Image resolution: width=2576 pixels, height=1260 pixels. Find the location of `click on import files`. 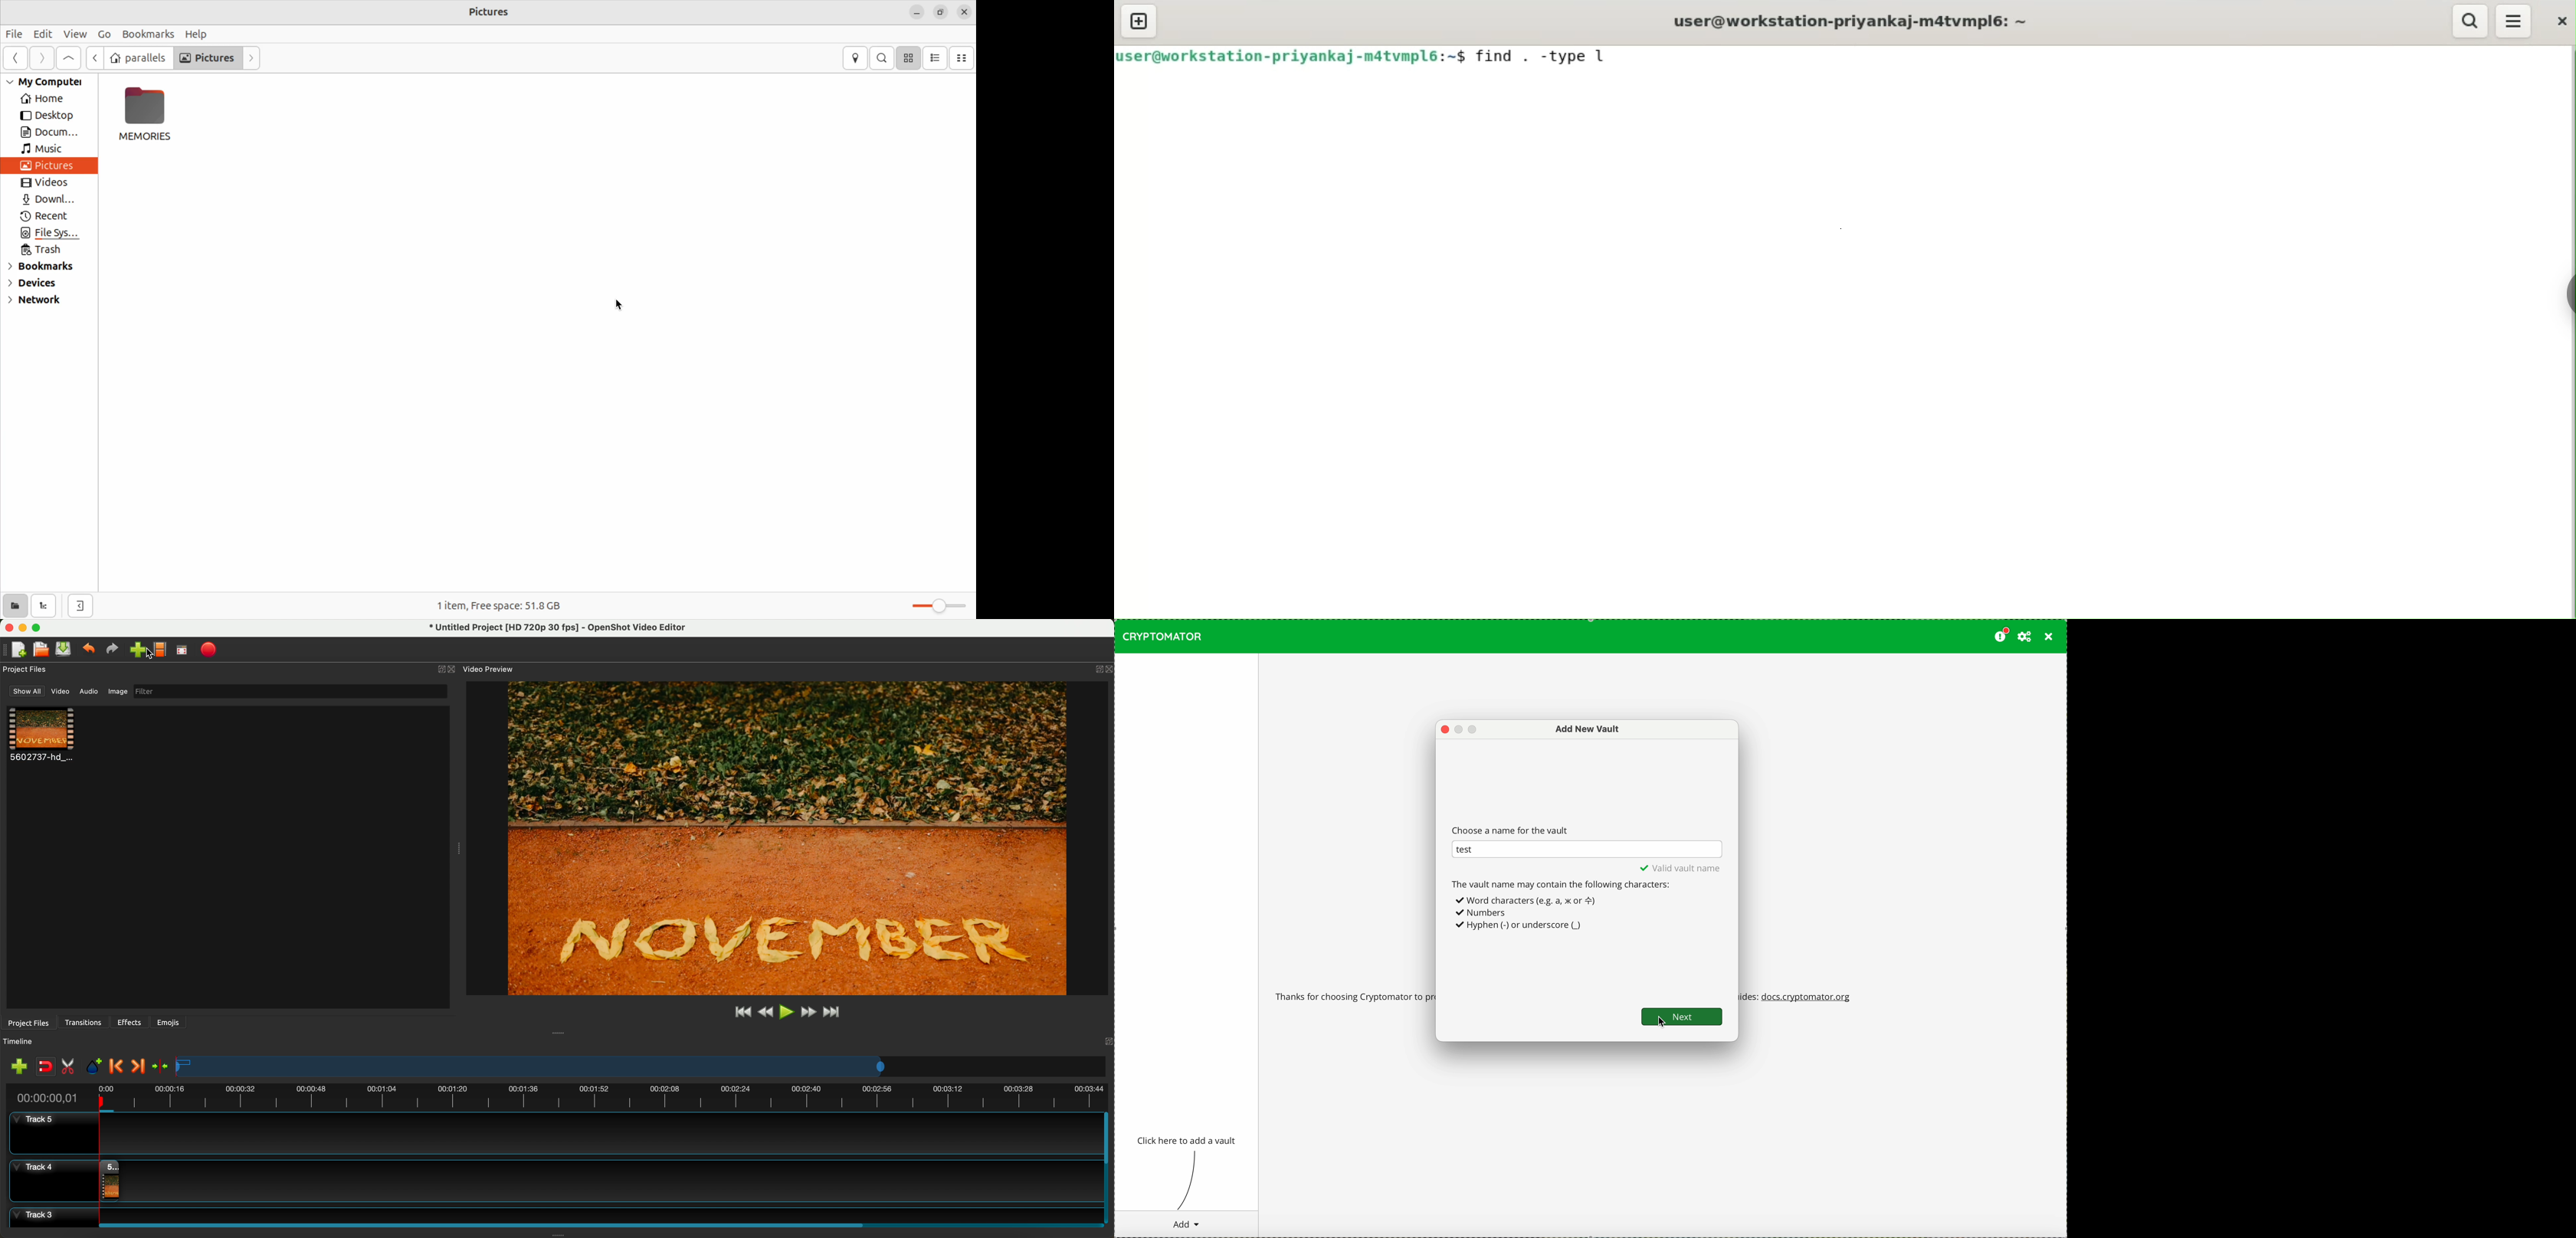

click on import files is located at coordinates (141, 651).